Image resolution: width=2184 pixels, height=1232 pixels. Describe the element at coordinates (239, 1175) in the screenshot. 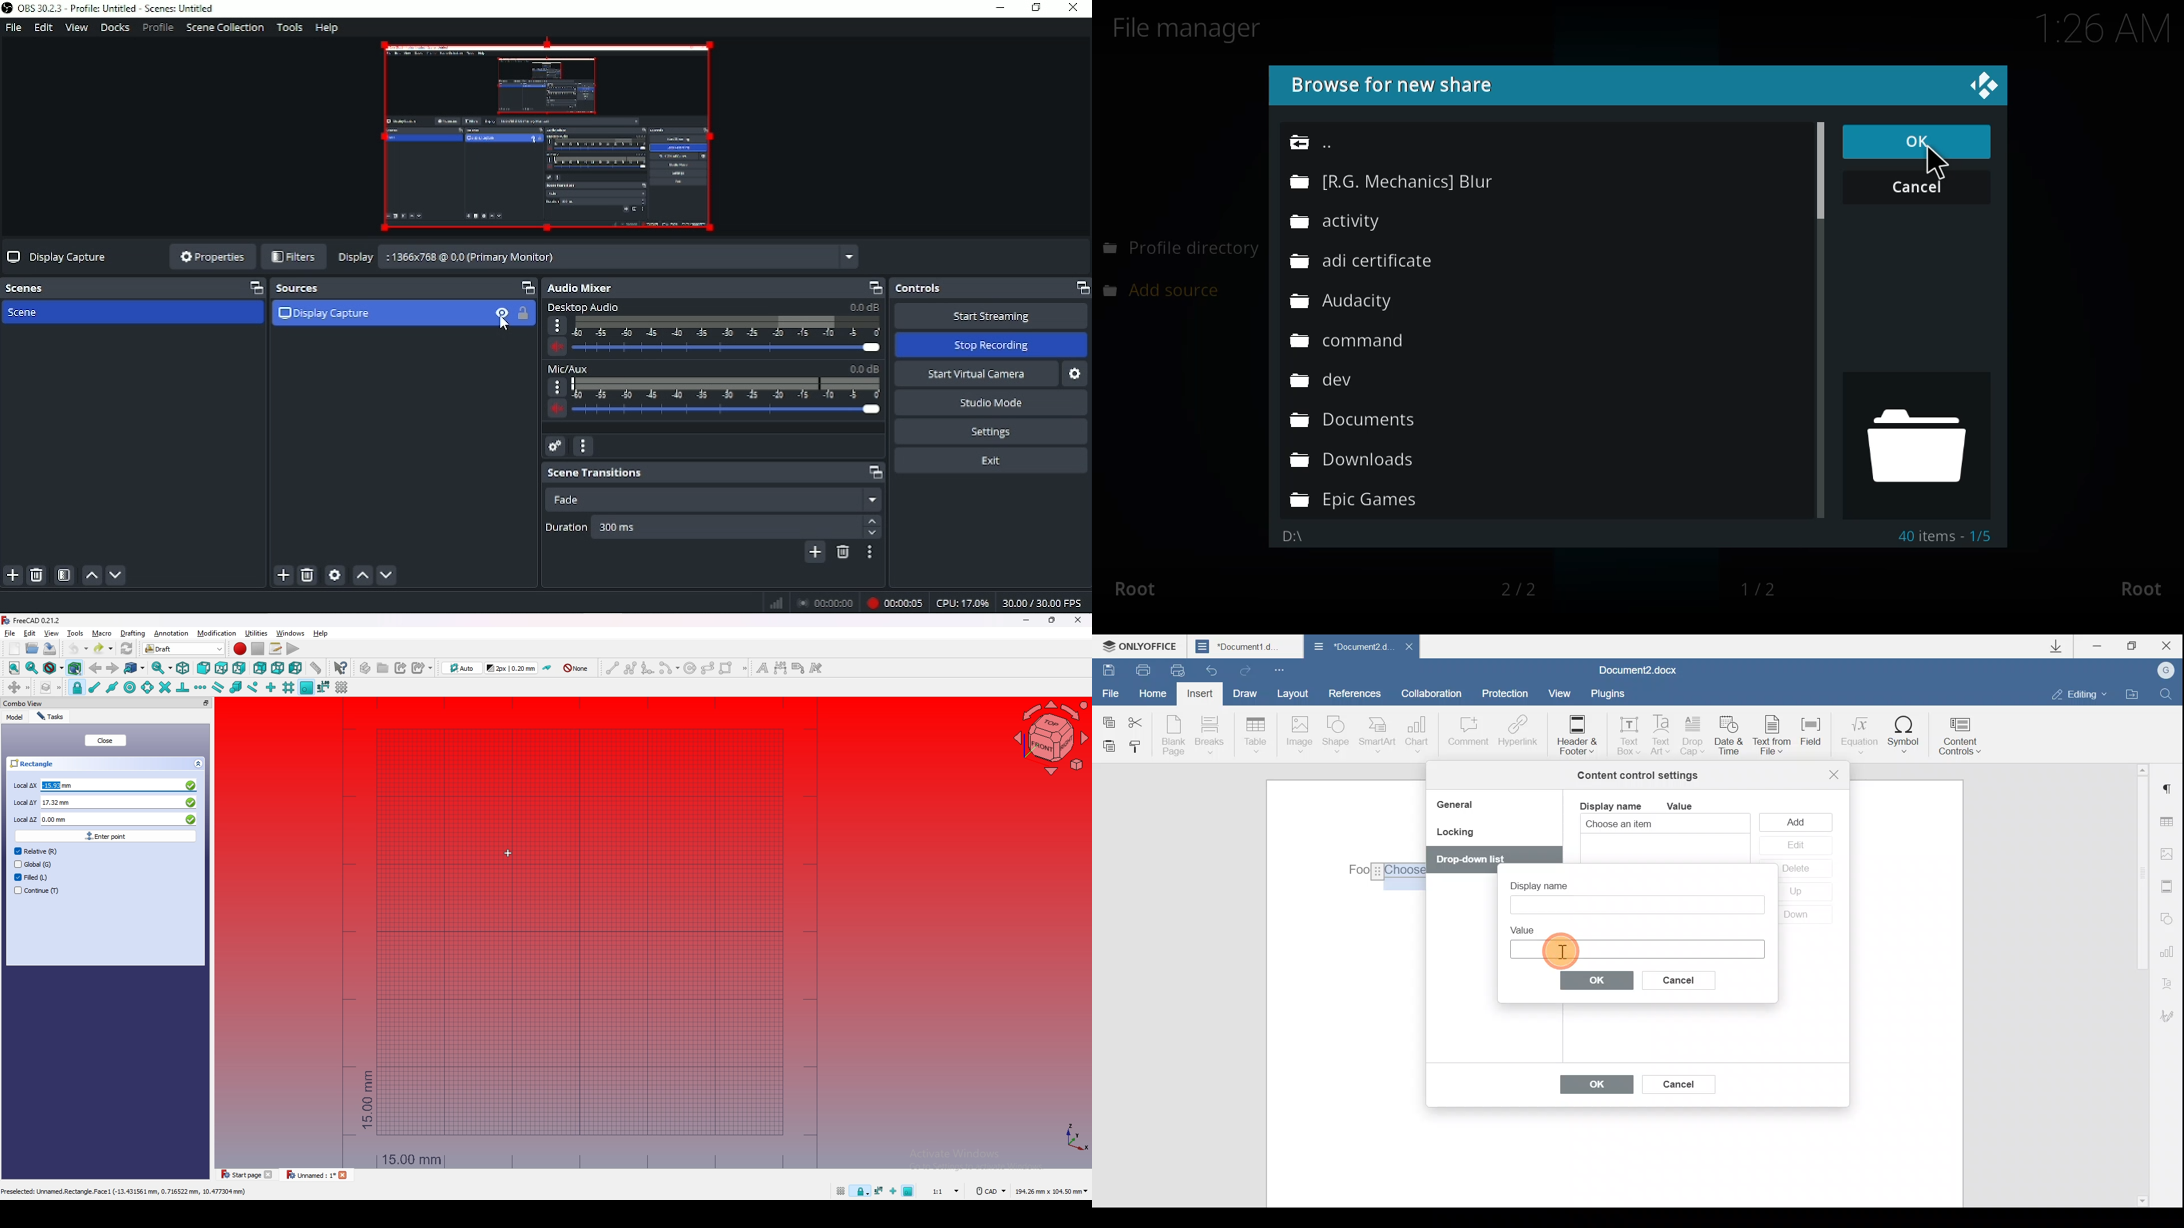

I see `start page` at that location.